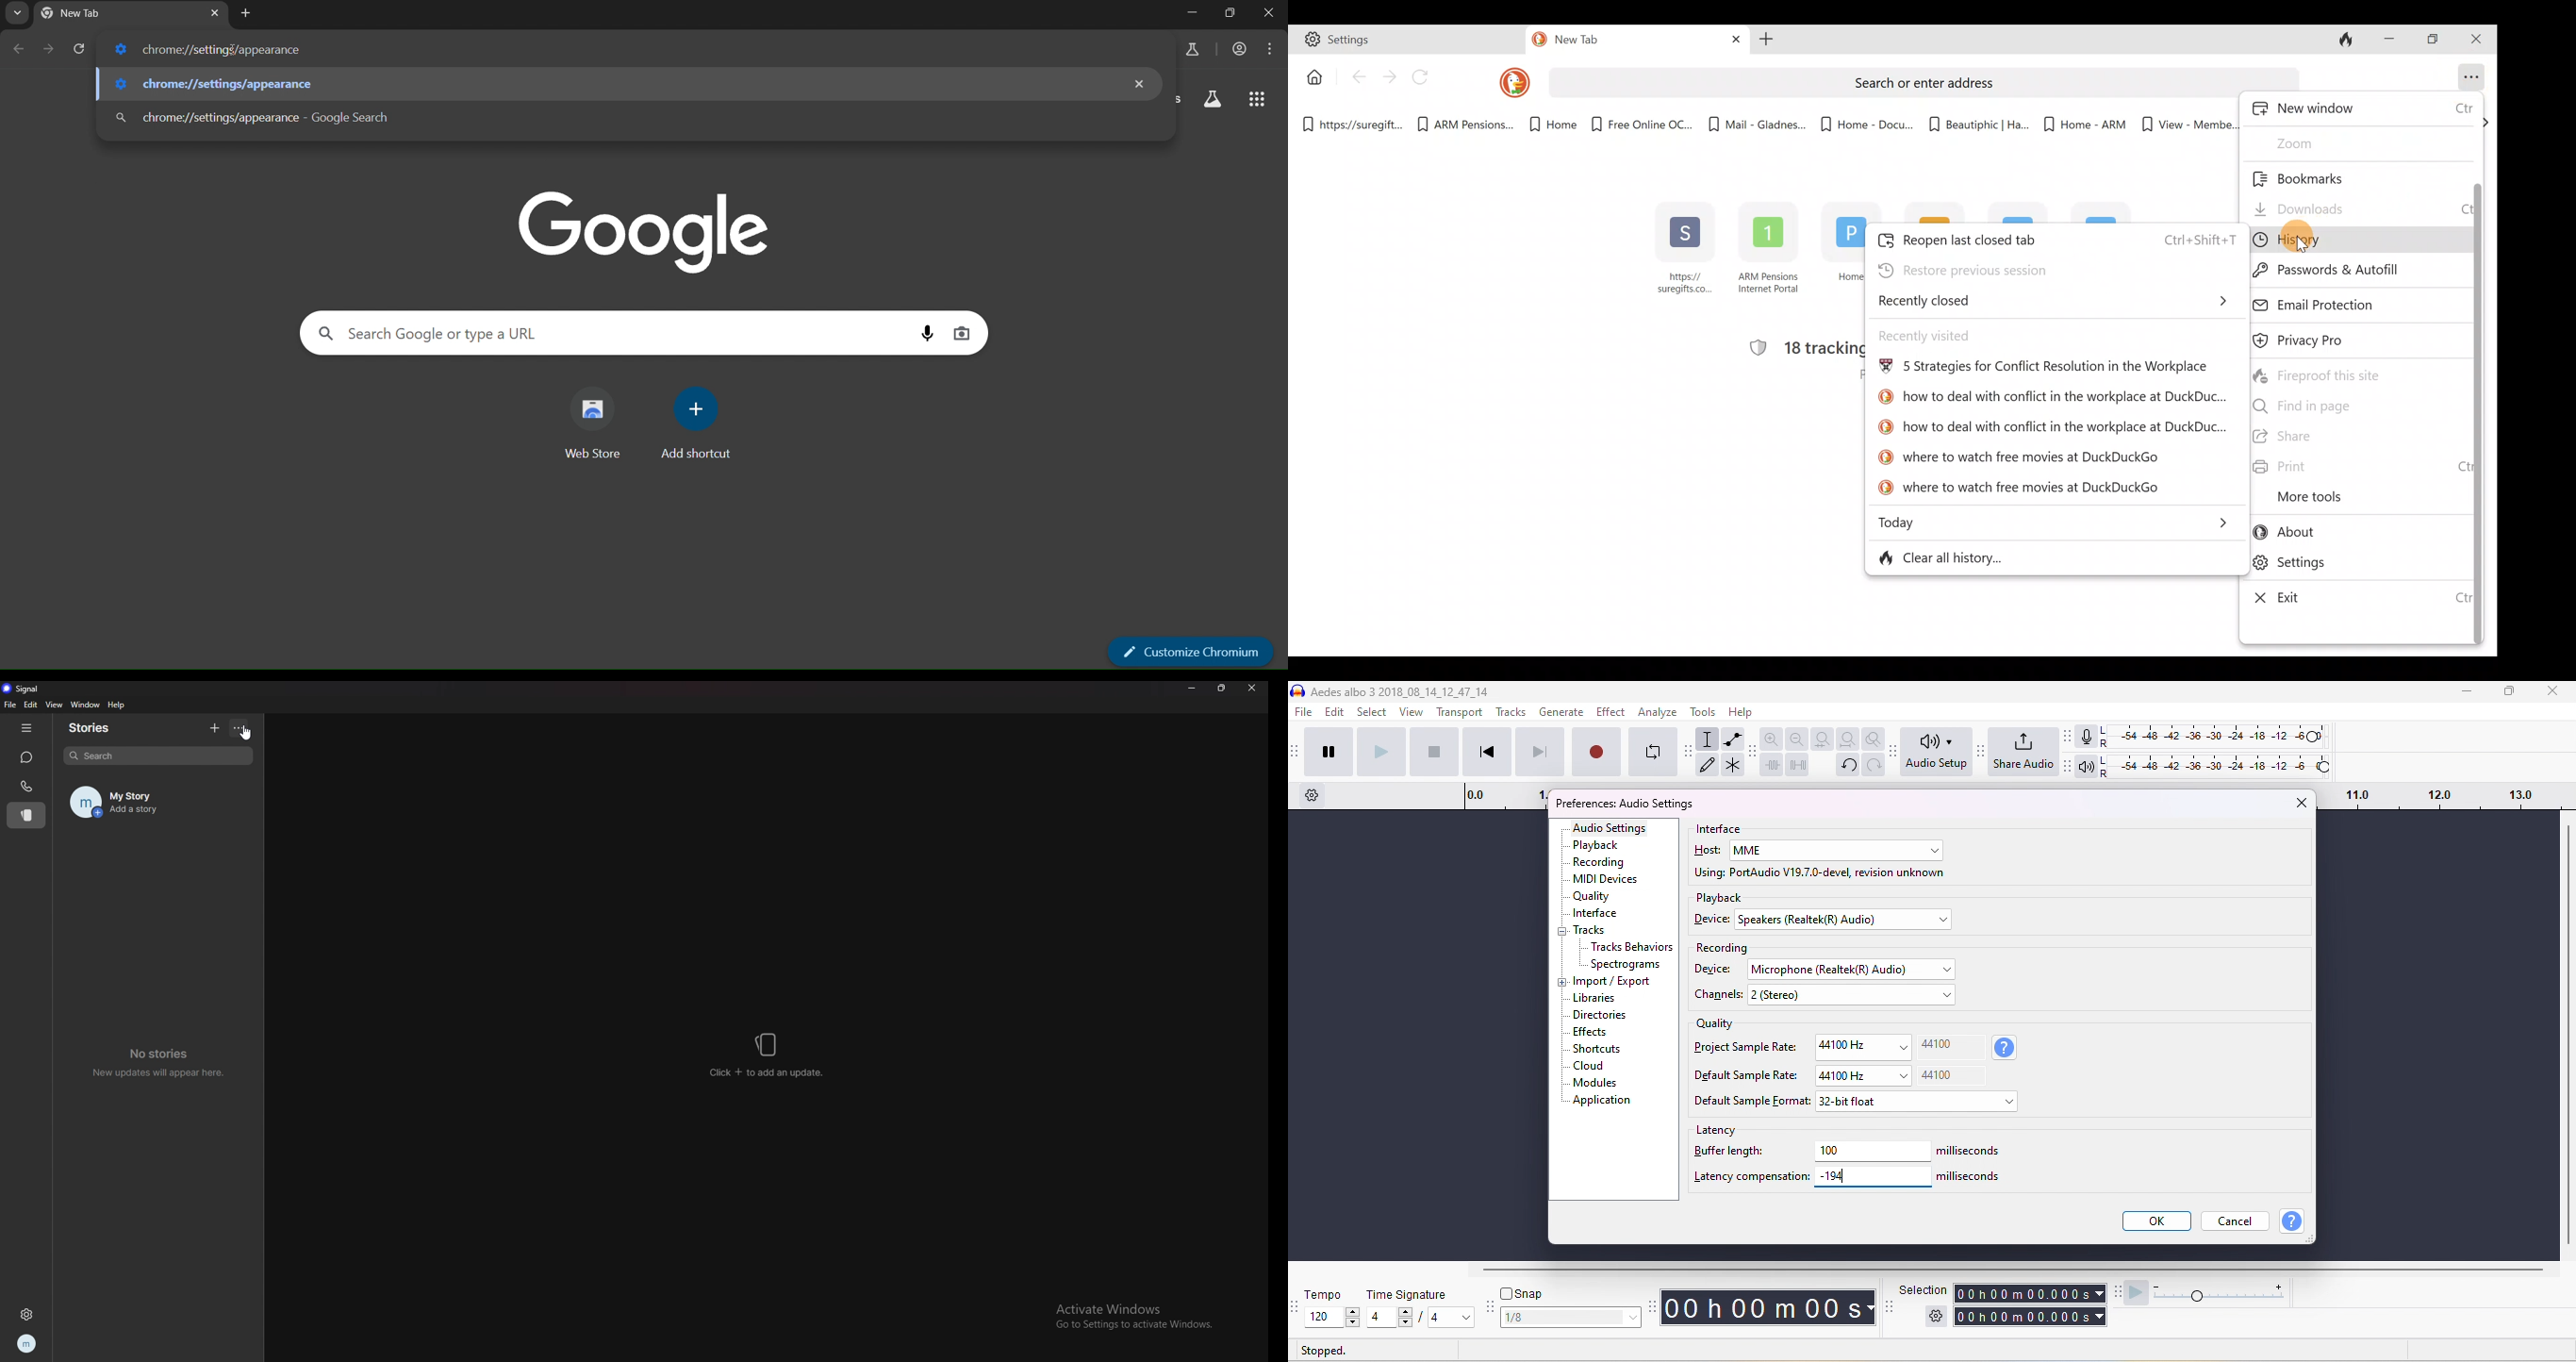 This screenshot has height=1372, width=2576. I want to click on playback, so click(1720, 898).